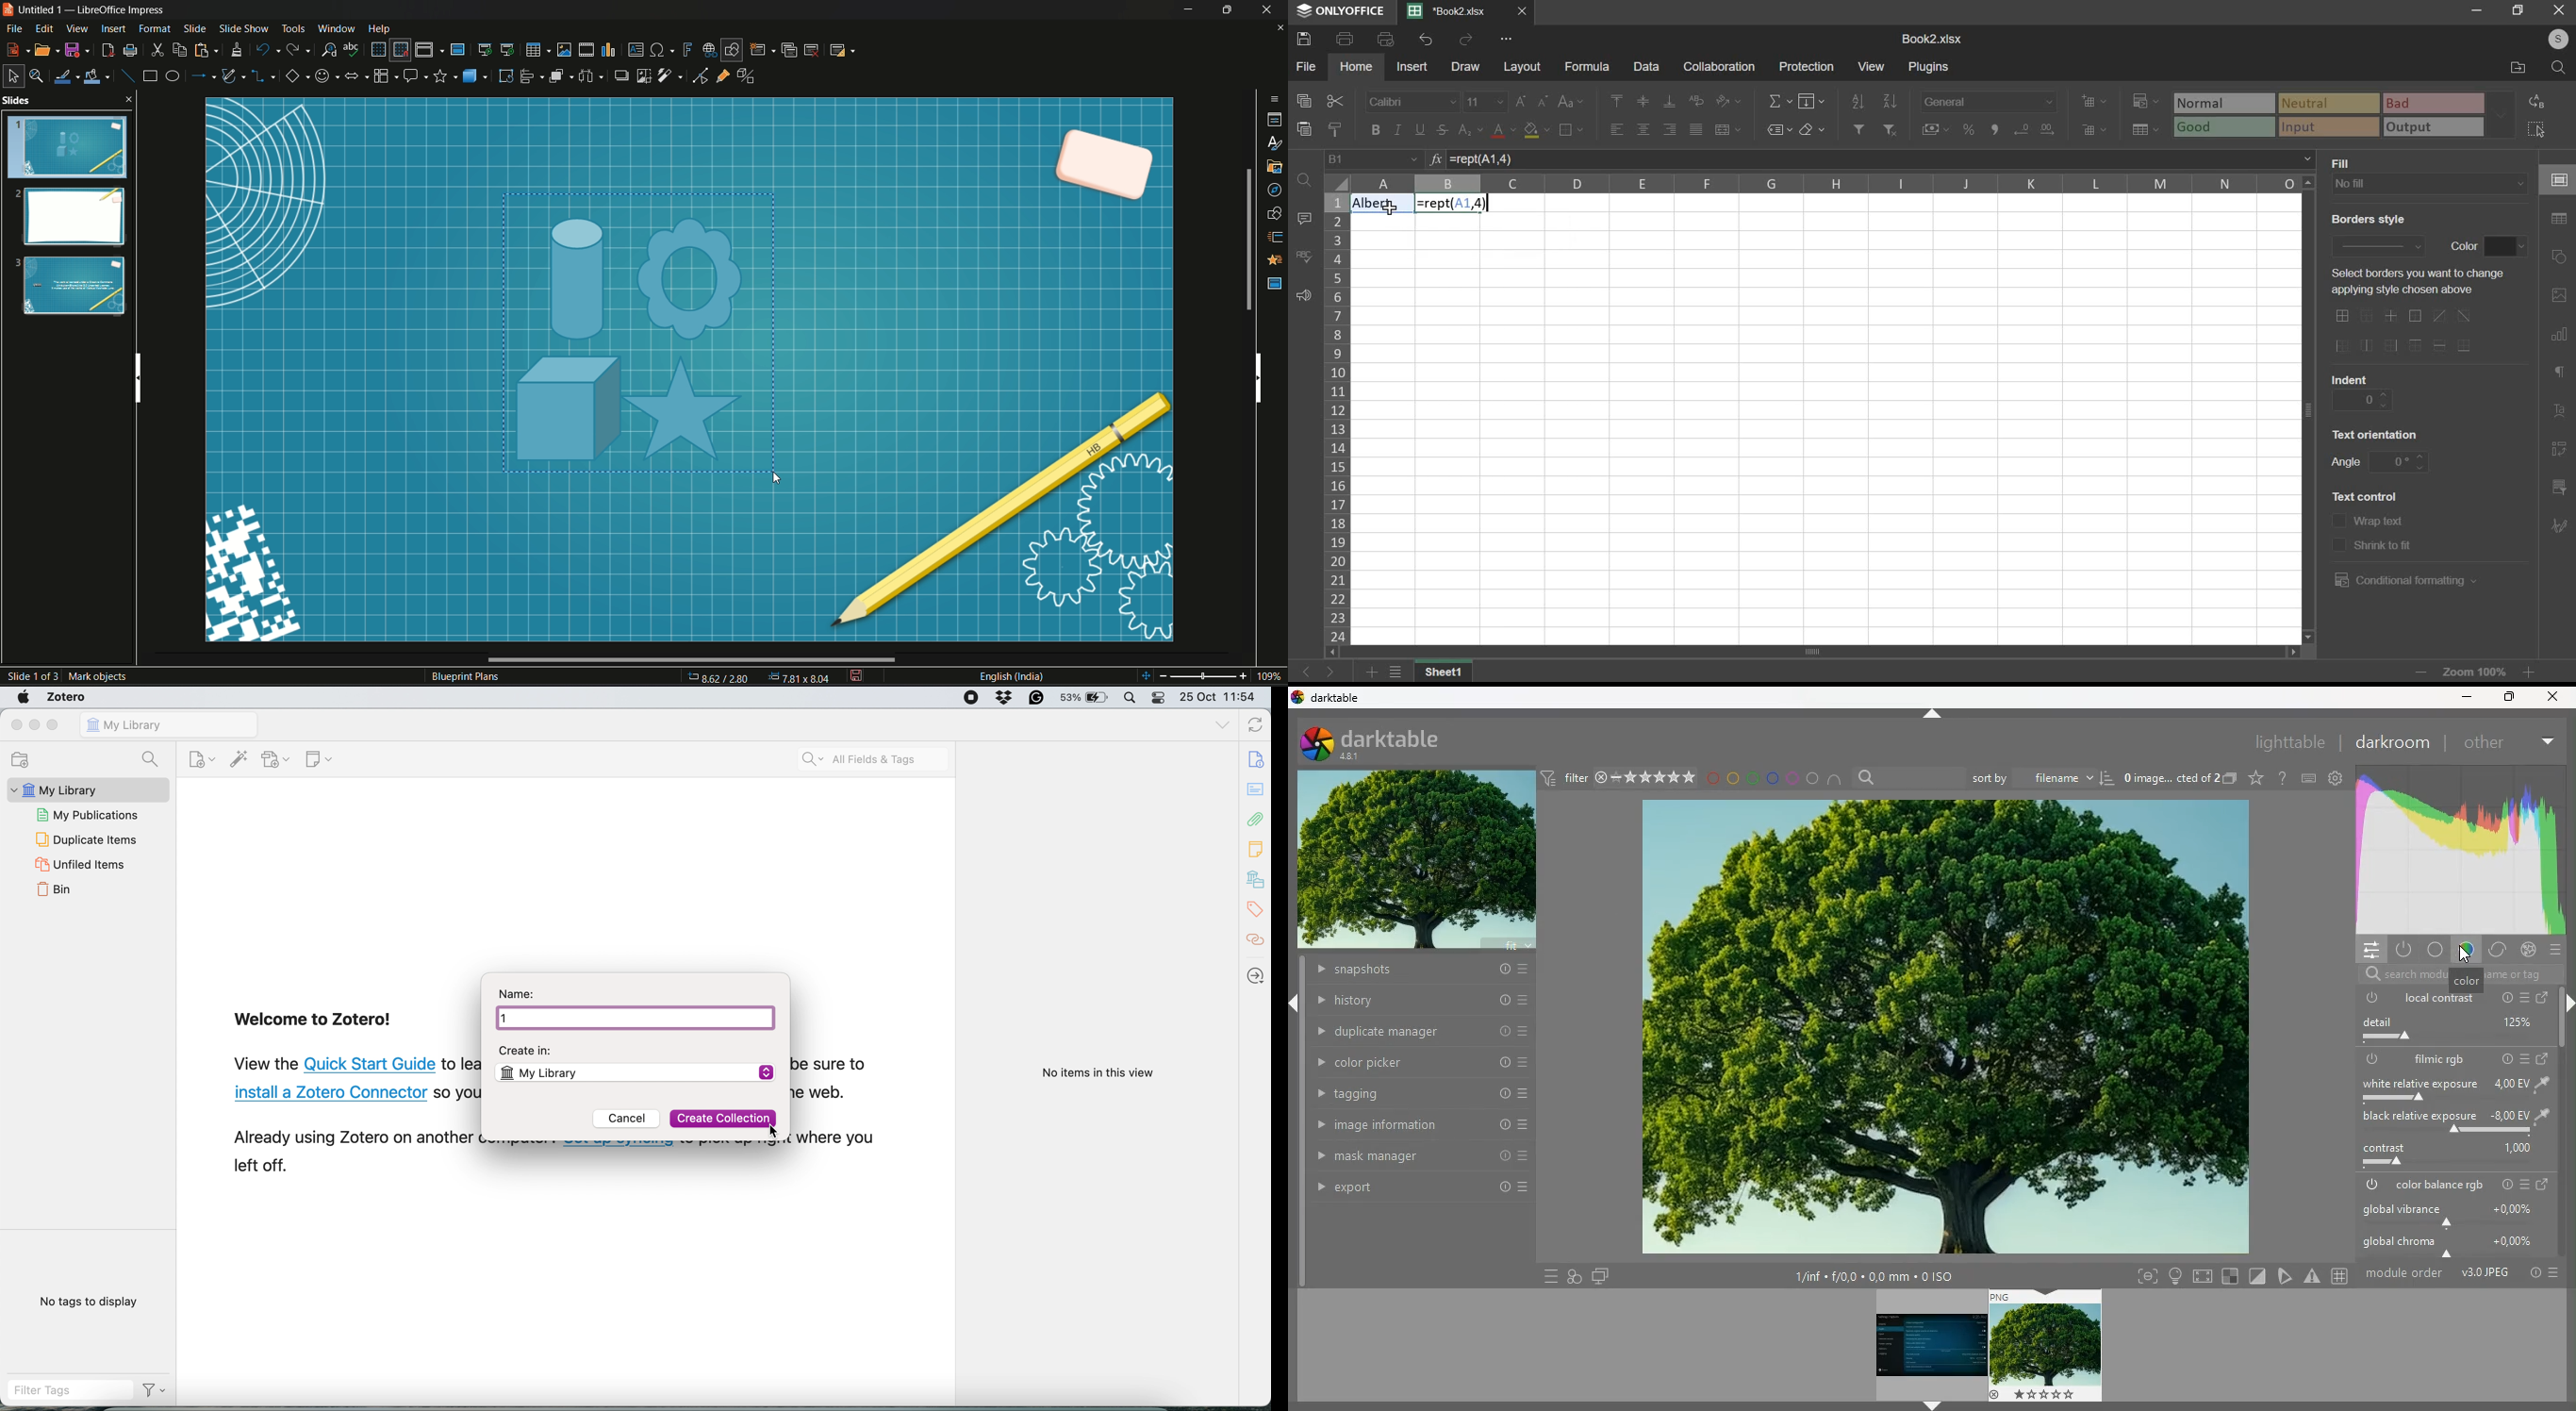 The height and width of the screenshot is (1428, 2576). Describe the element at coordinates (90, 813) in the screenshot. I see `my publications` at that location.